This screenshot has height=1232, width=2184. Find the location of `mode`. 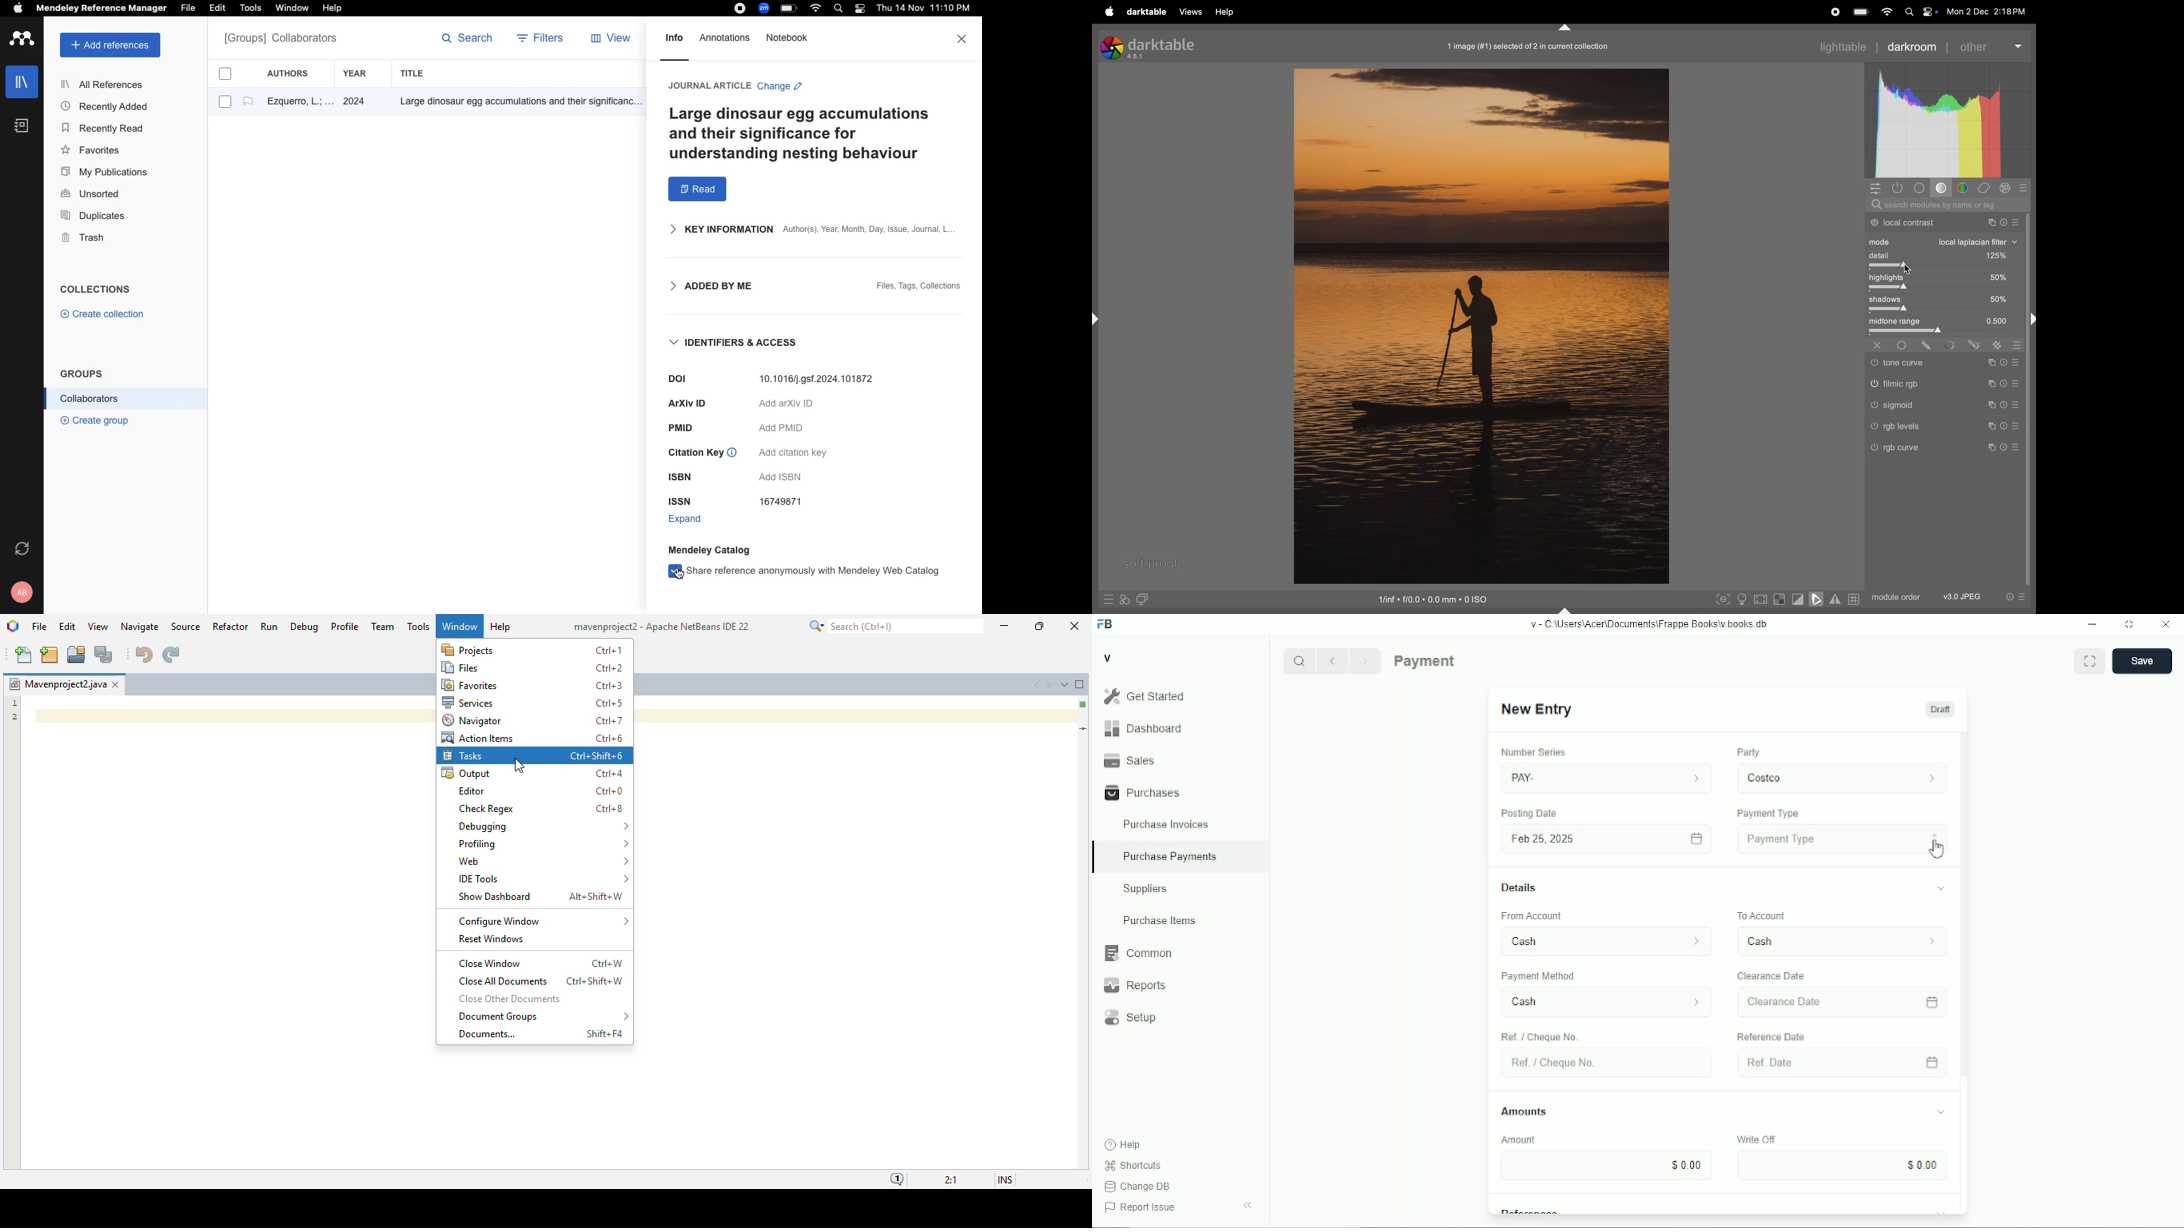

mode is located at coordinates (1944, 241).